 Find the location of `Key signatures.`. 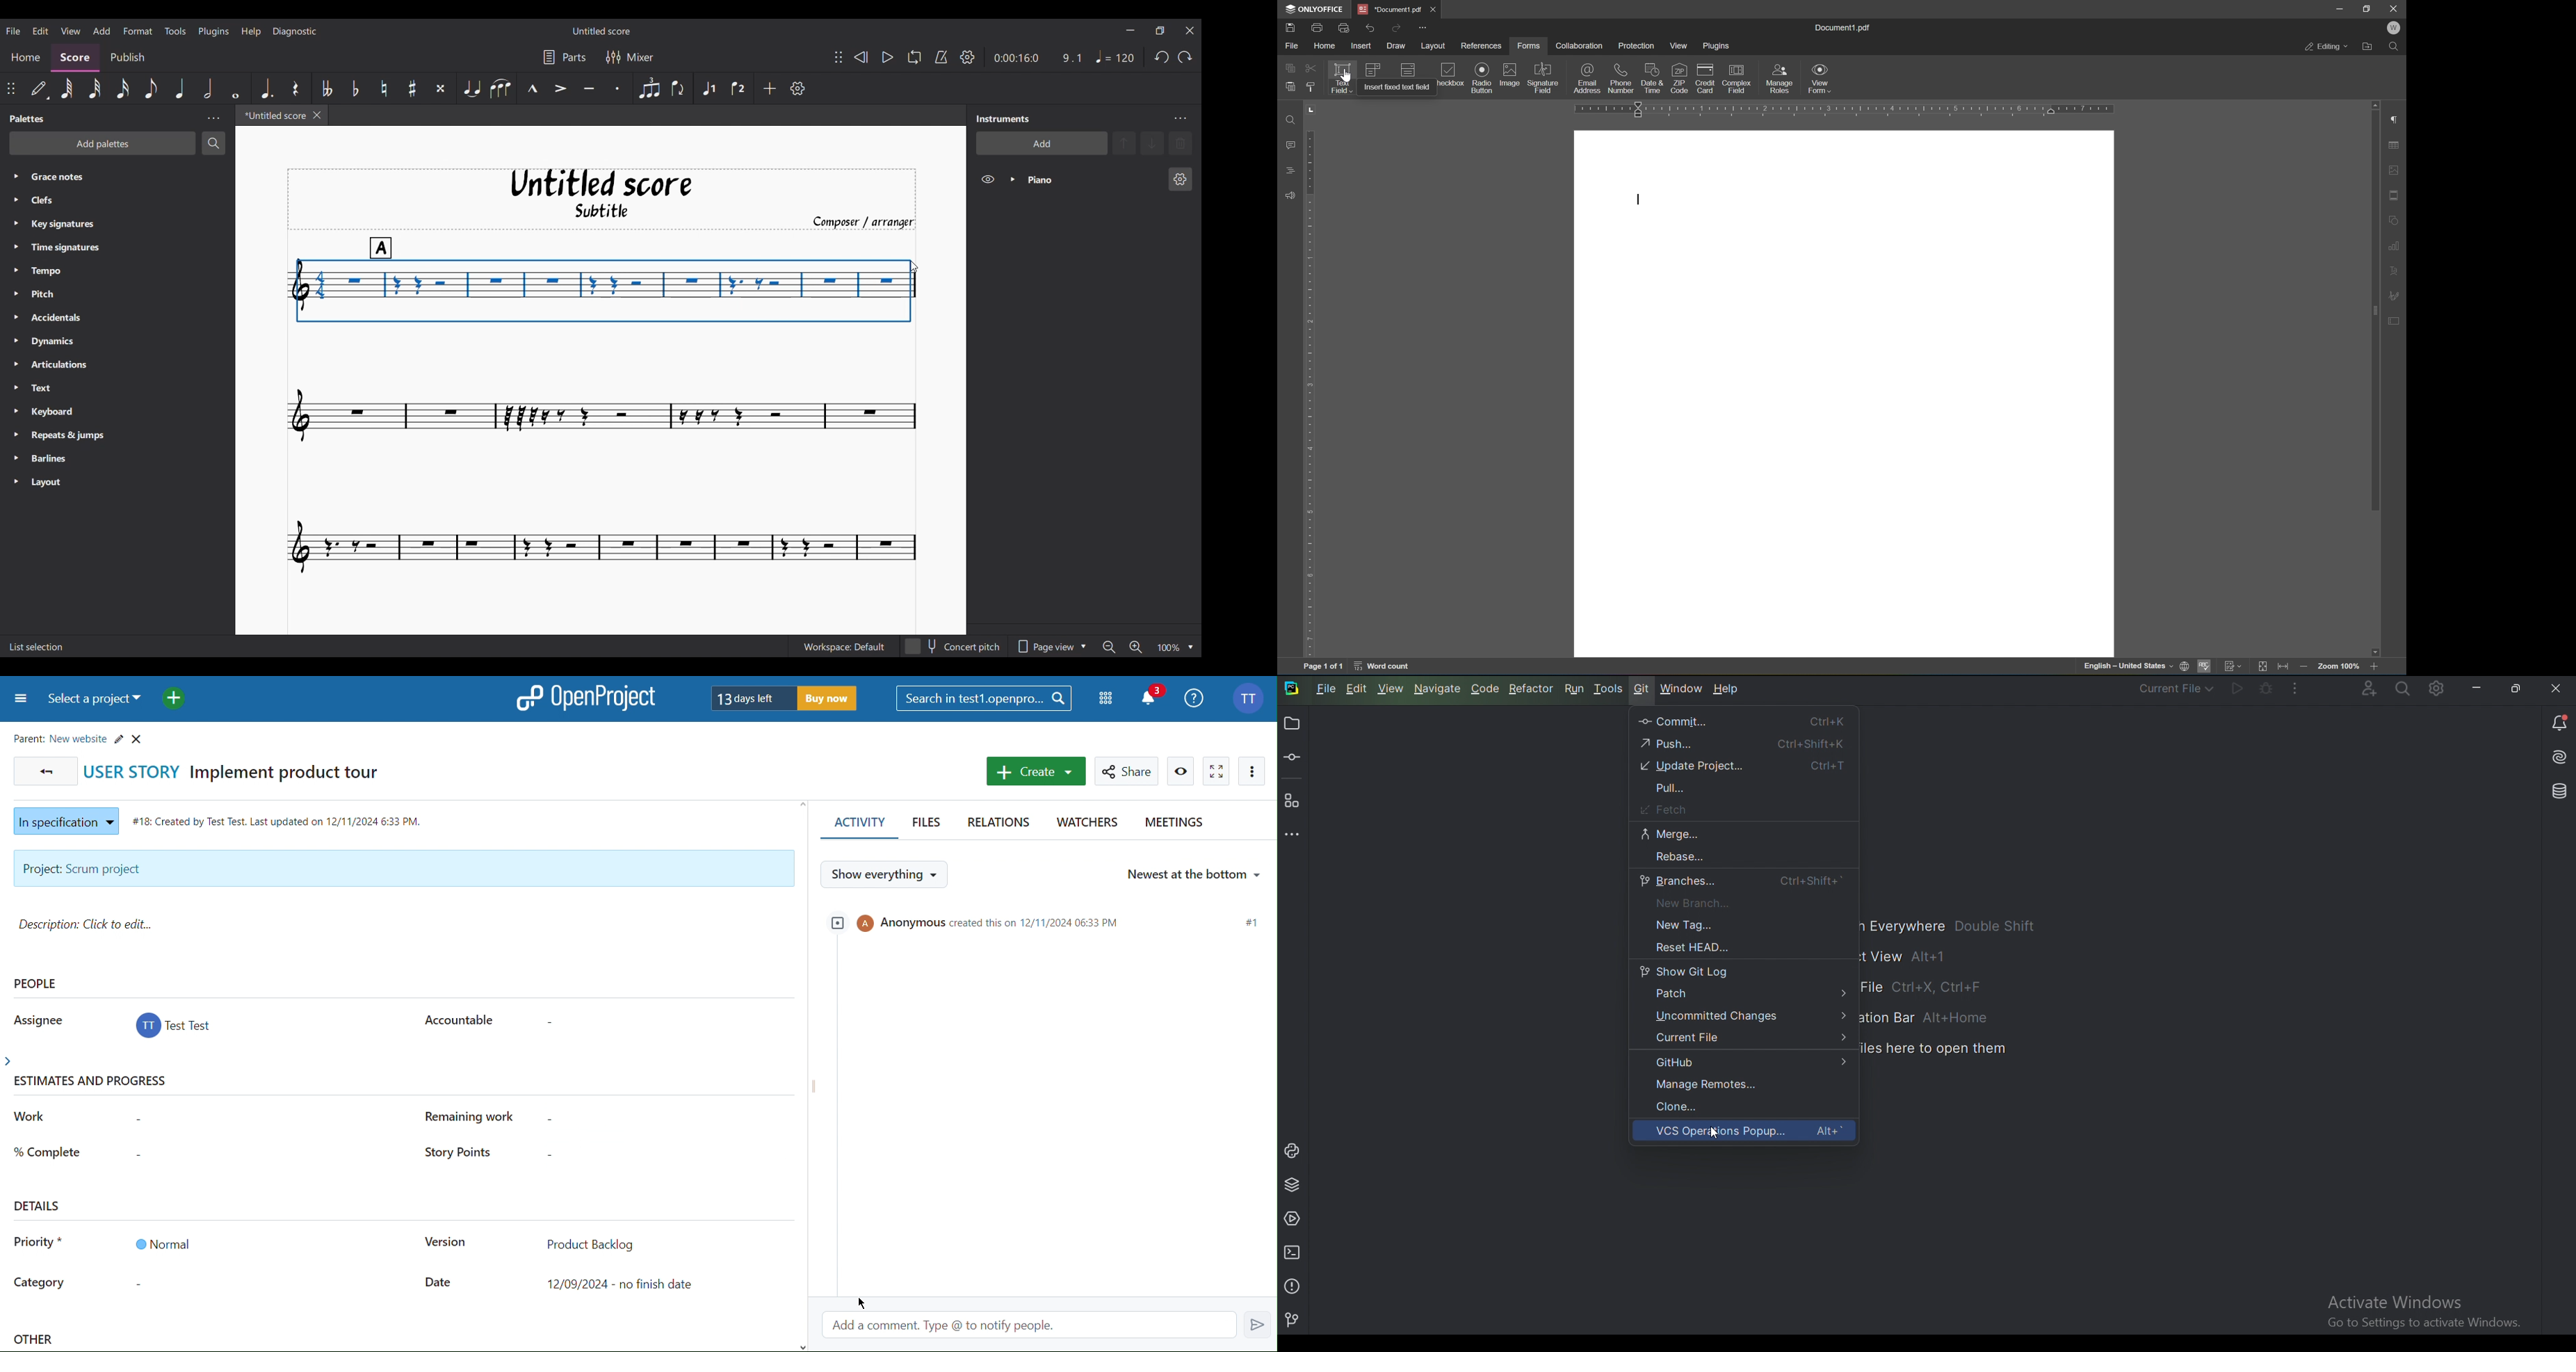

Key signatures. is located at coordinates (73, 225).